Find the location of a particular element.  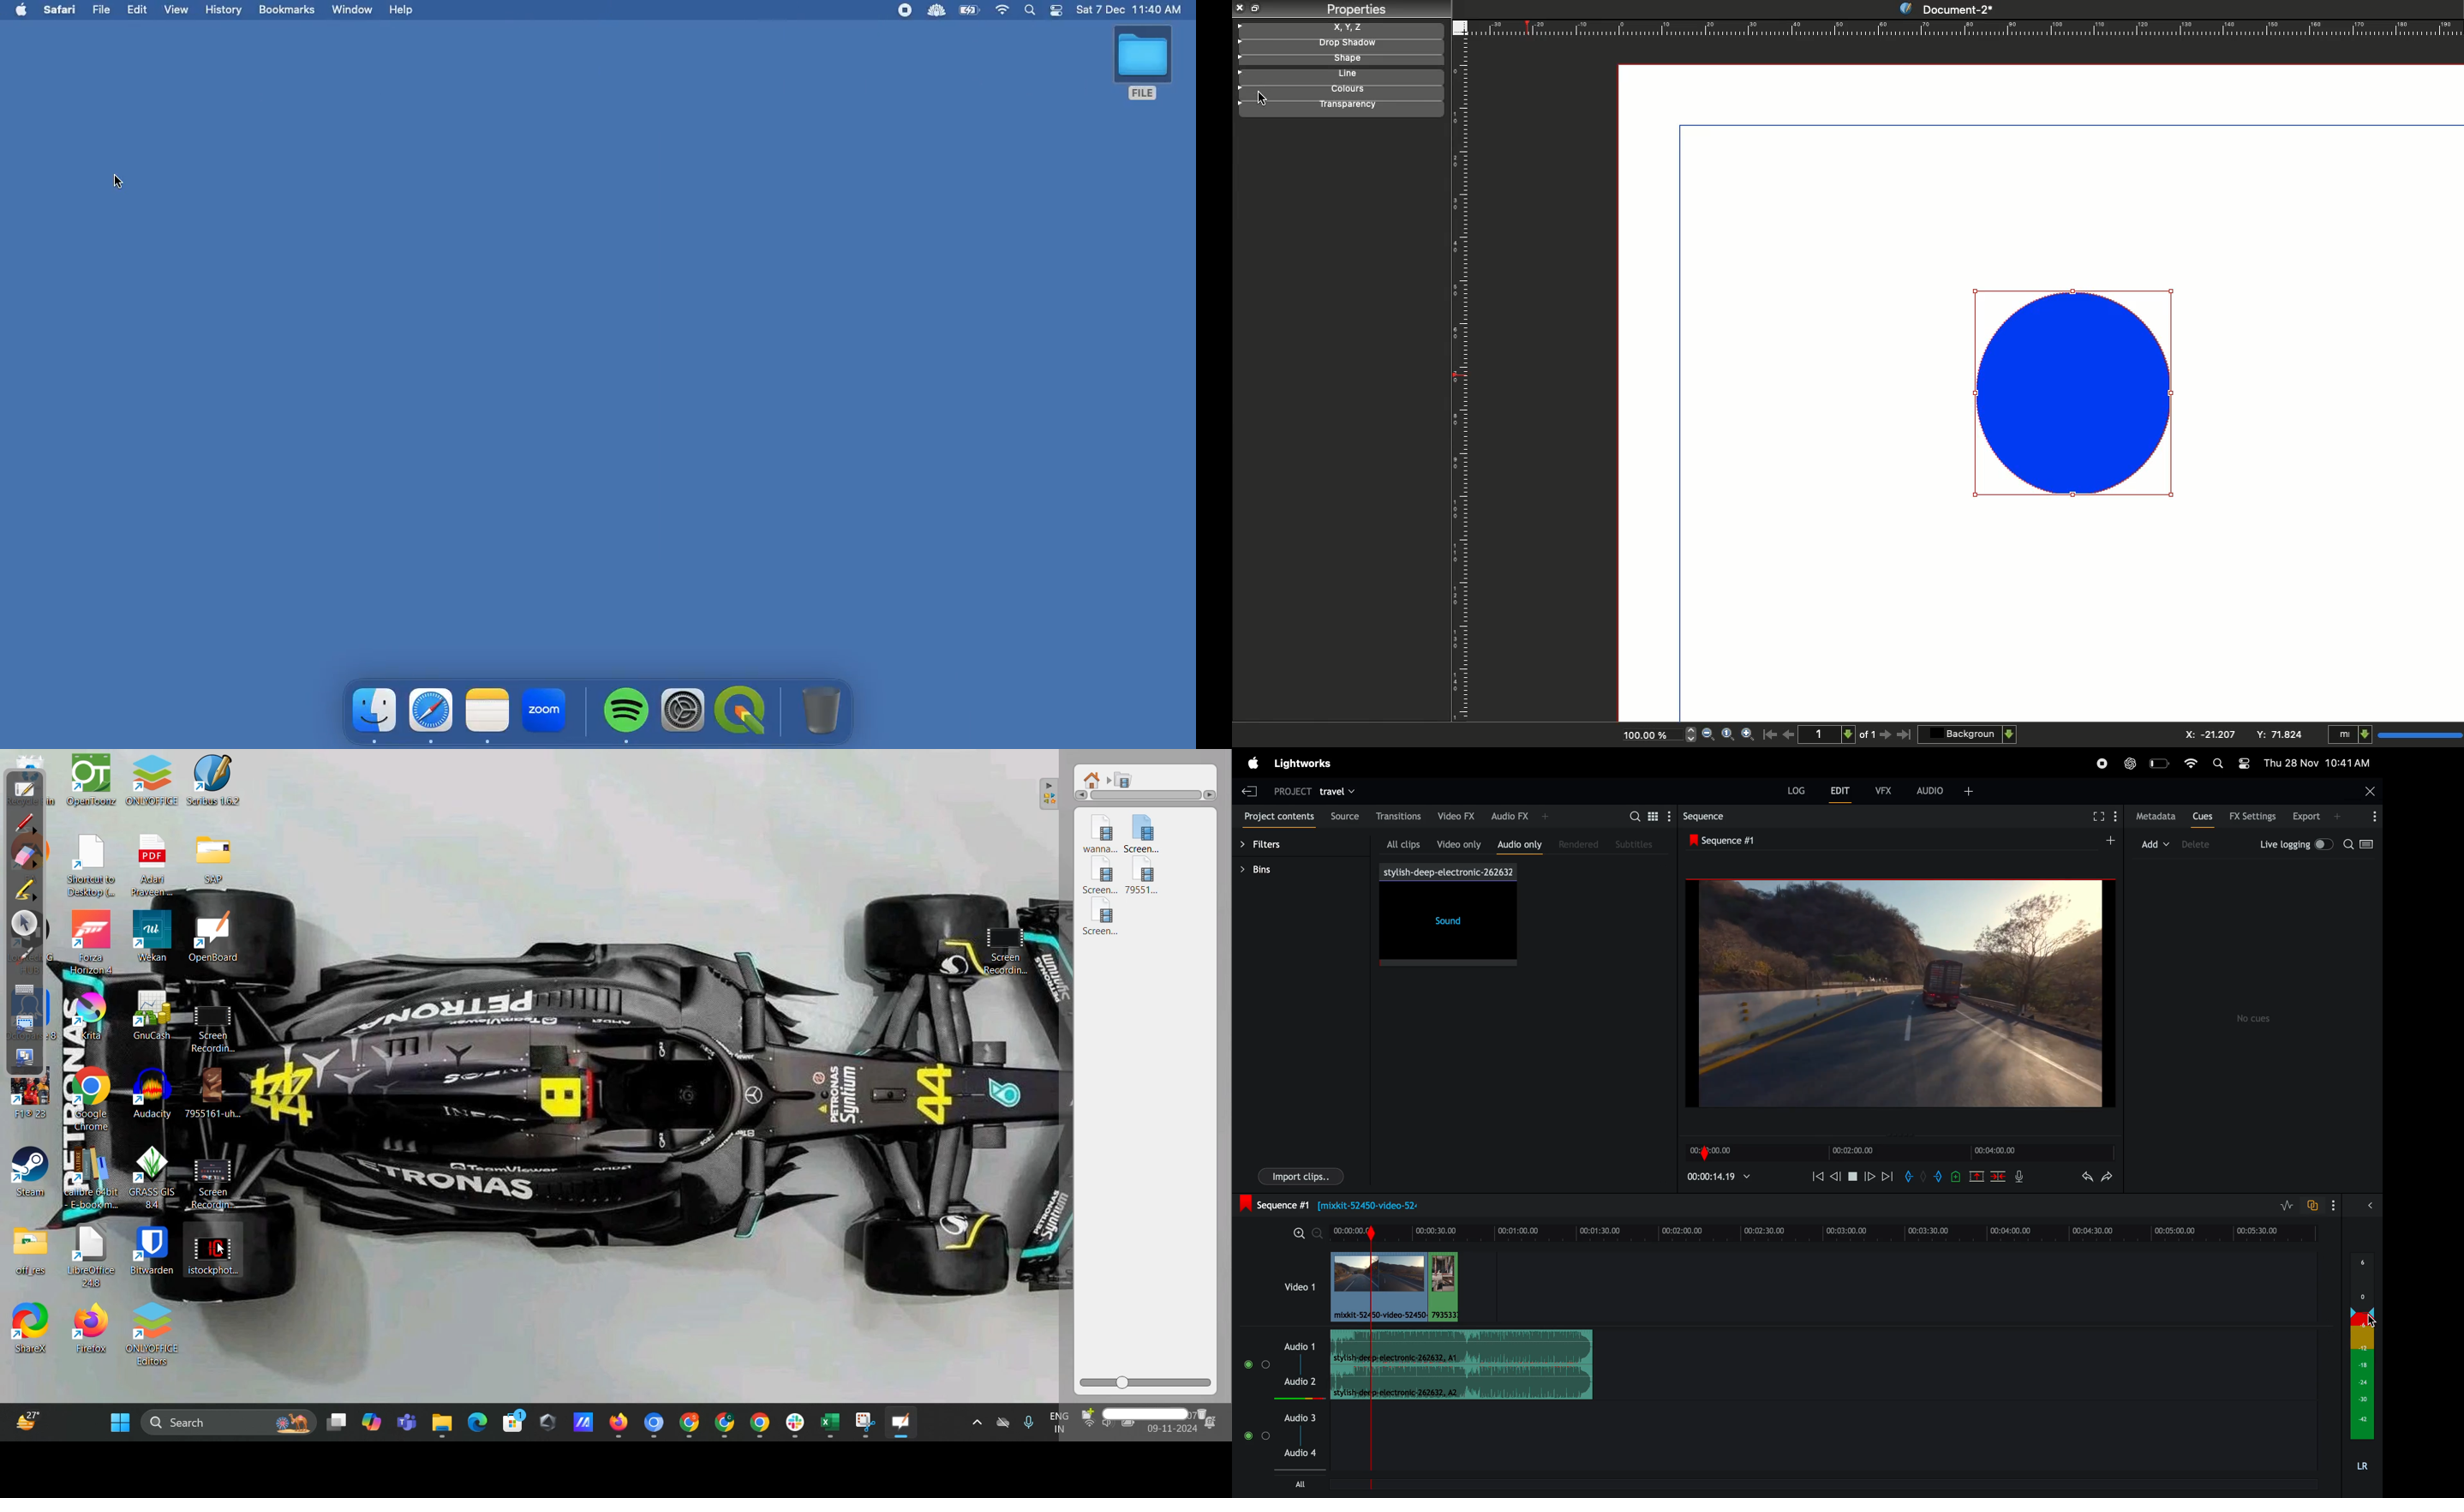

Calibre 64 bit E-book m... is located at coordinates (97, 1176).